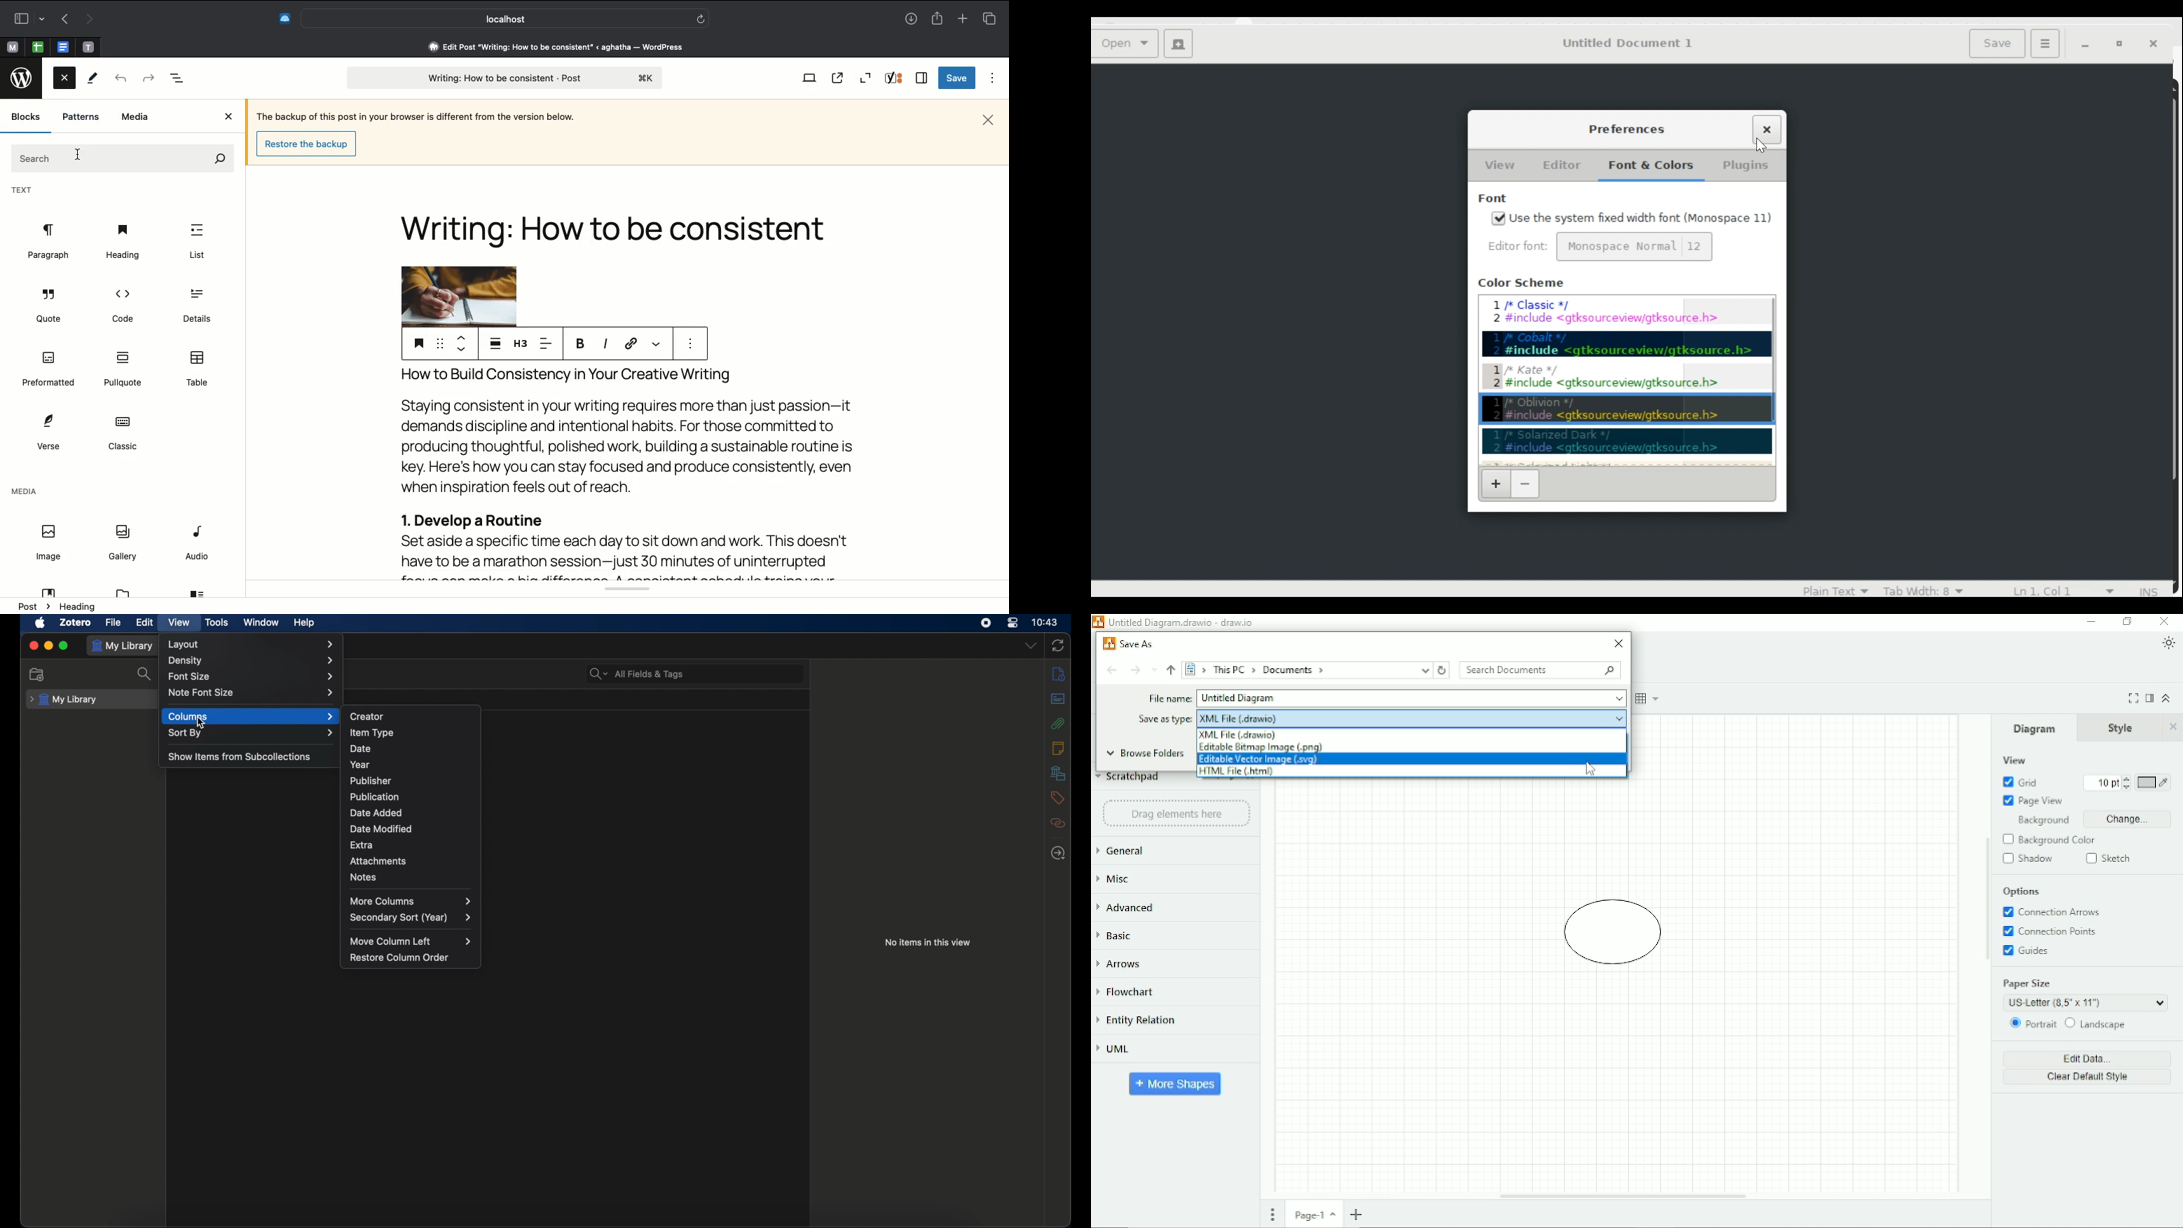 Image resolution: width=2184 pixels, height=1232 pixels. I want to click on close, so click(34, 645).